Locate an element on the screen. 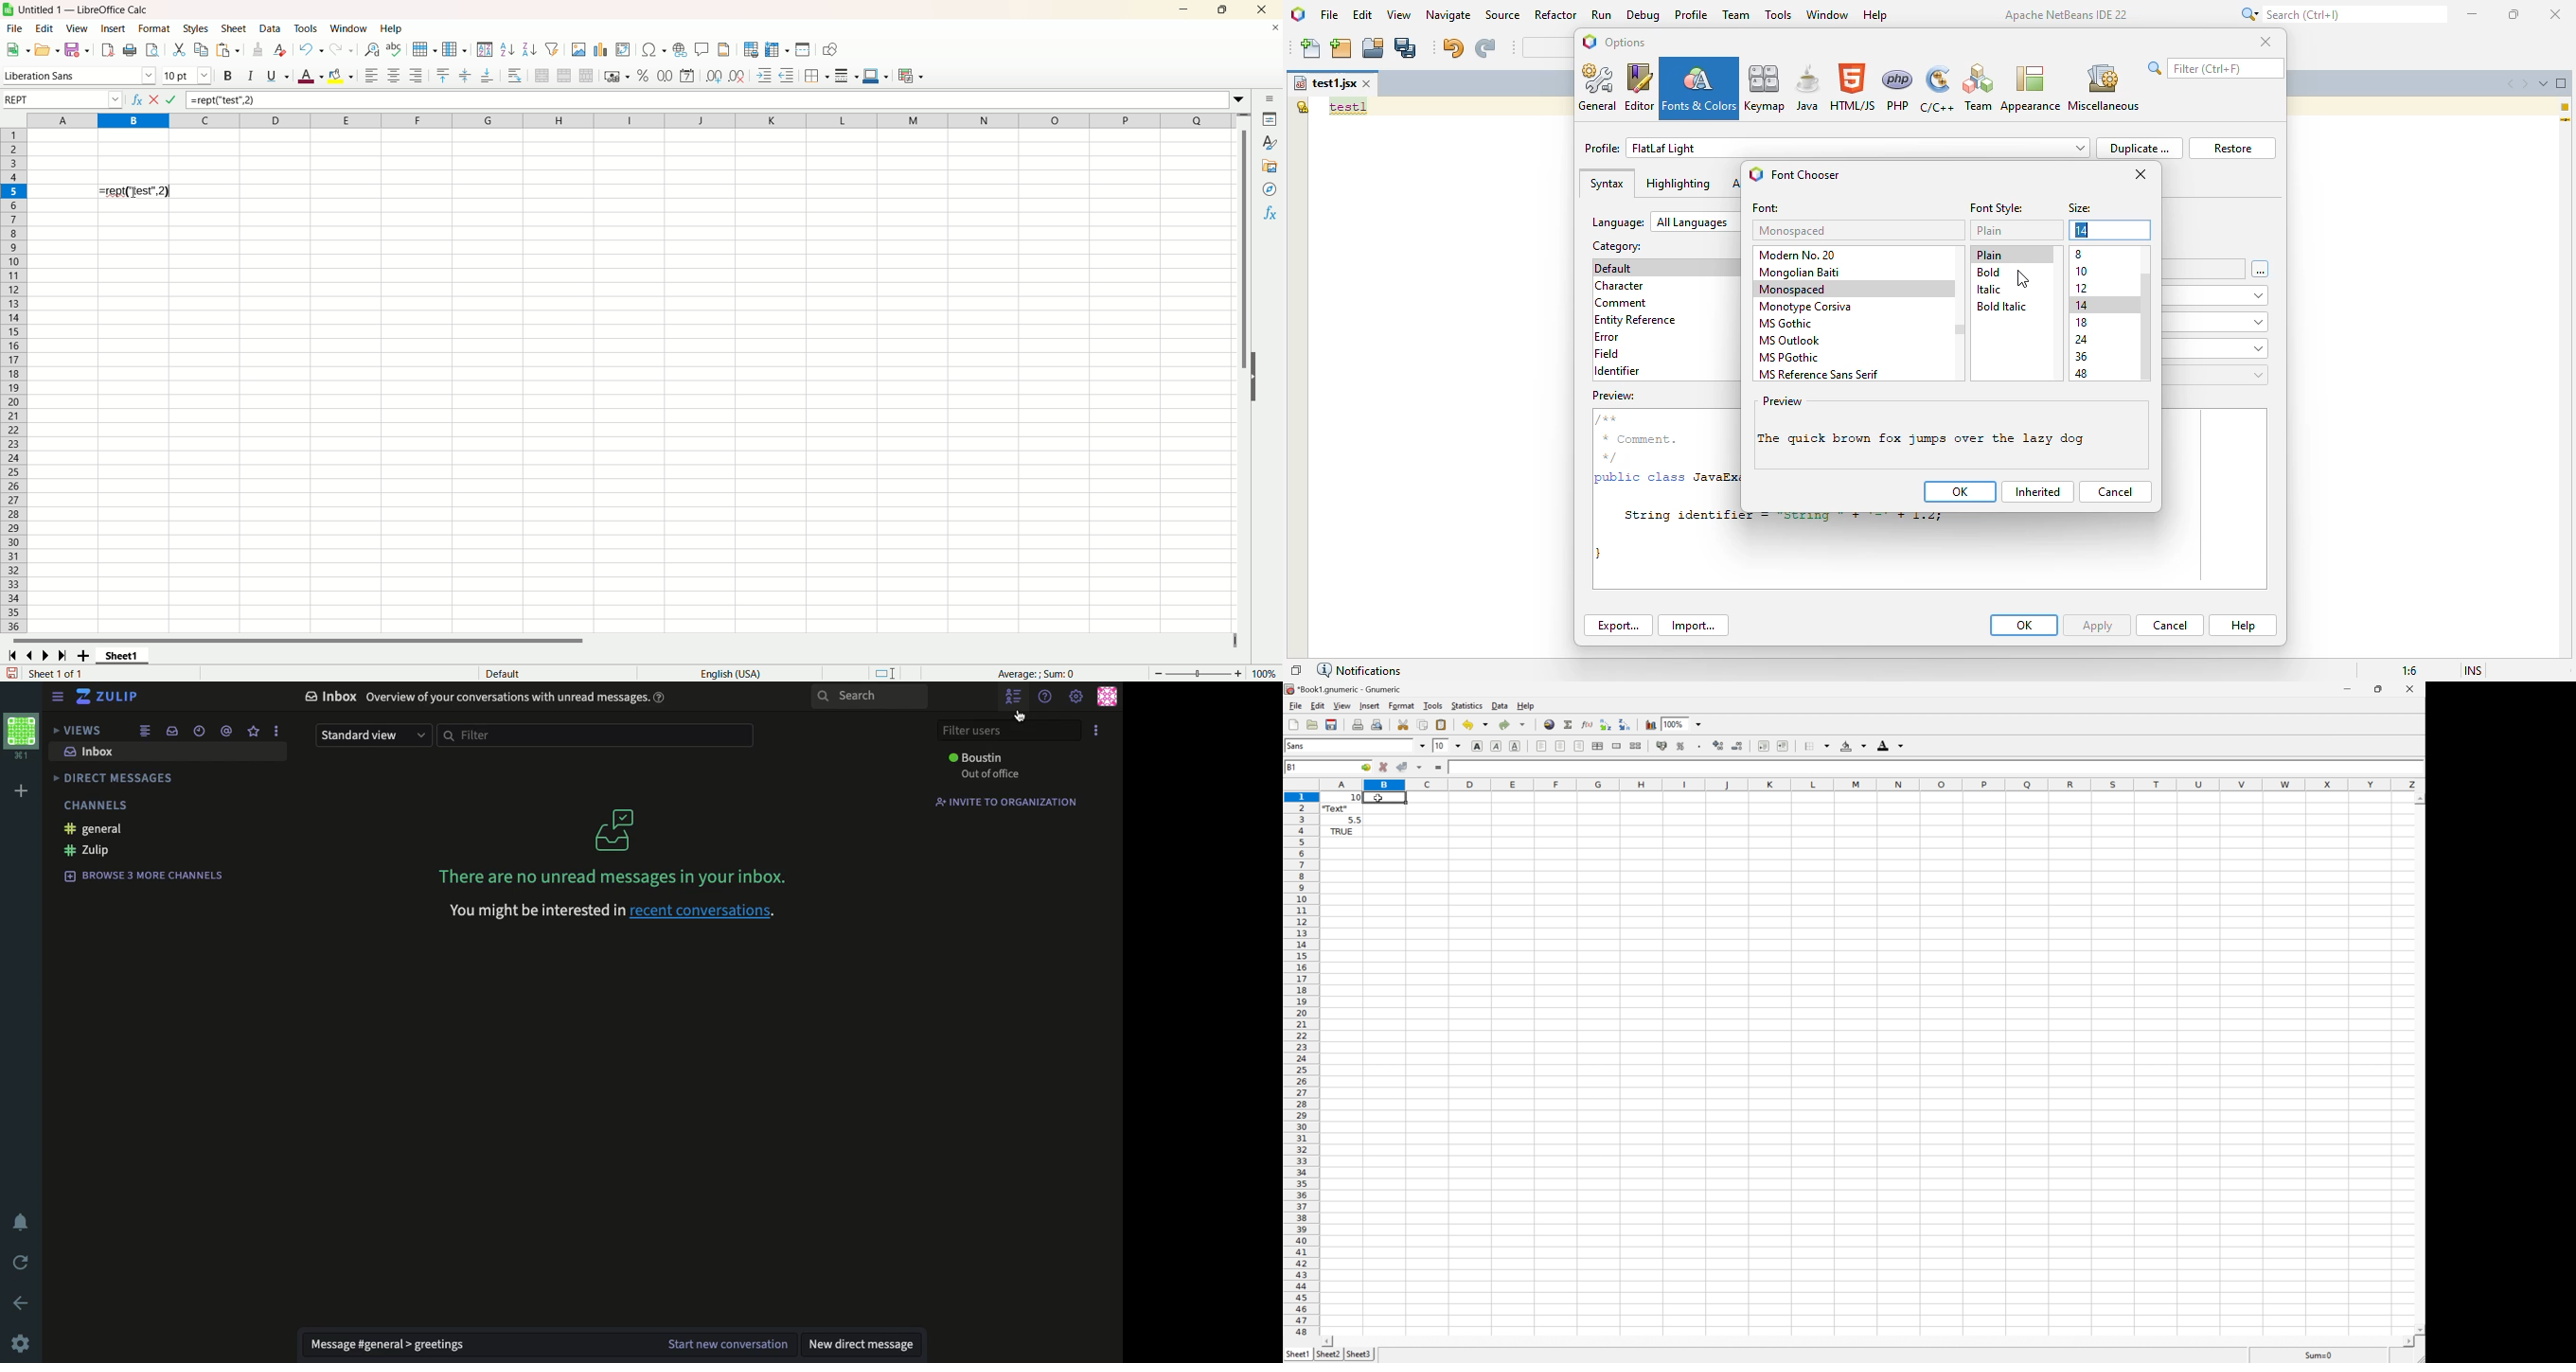  Sum in current cell is located at coordinates (1569, 724).